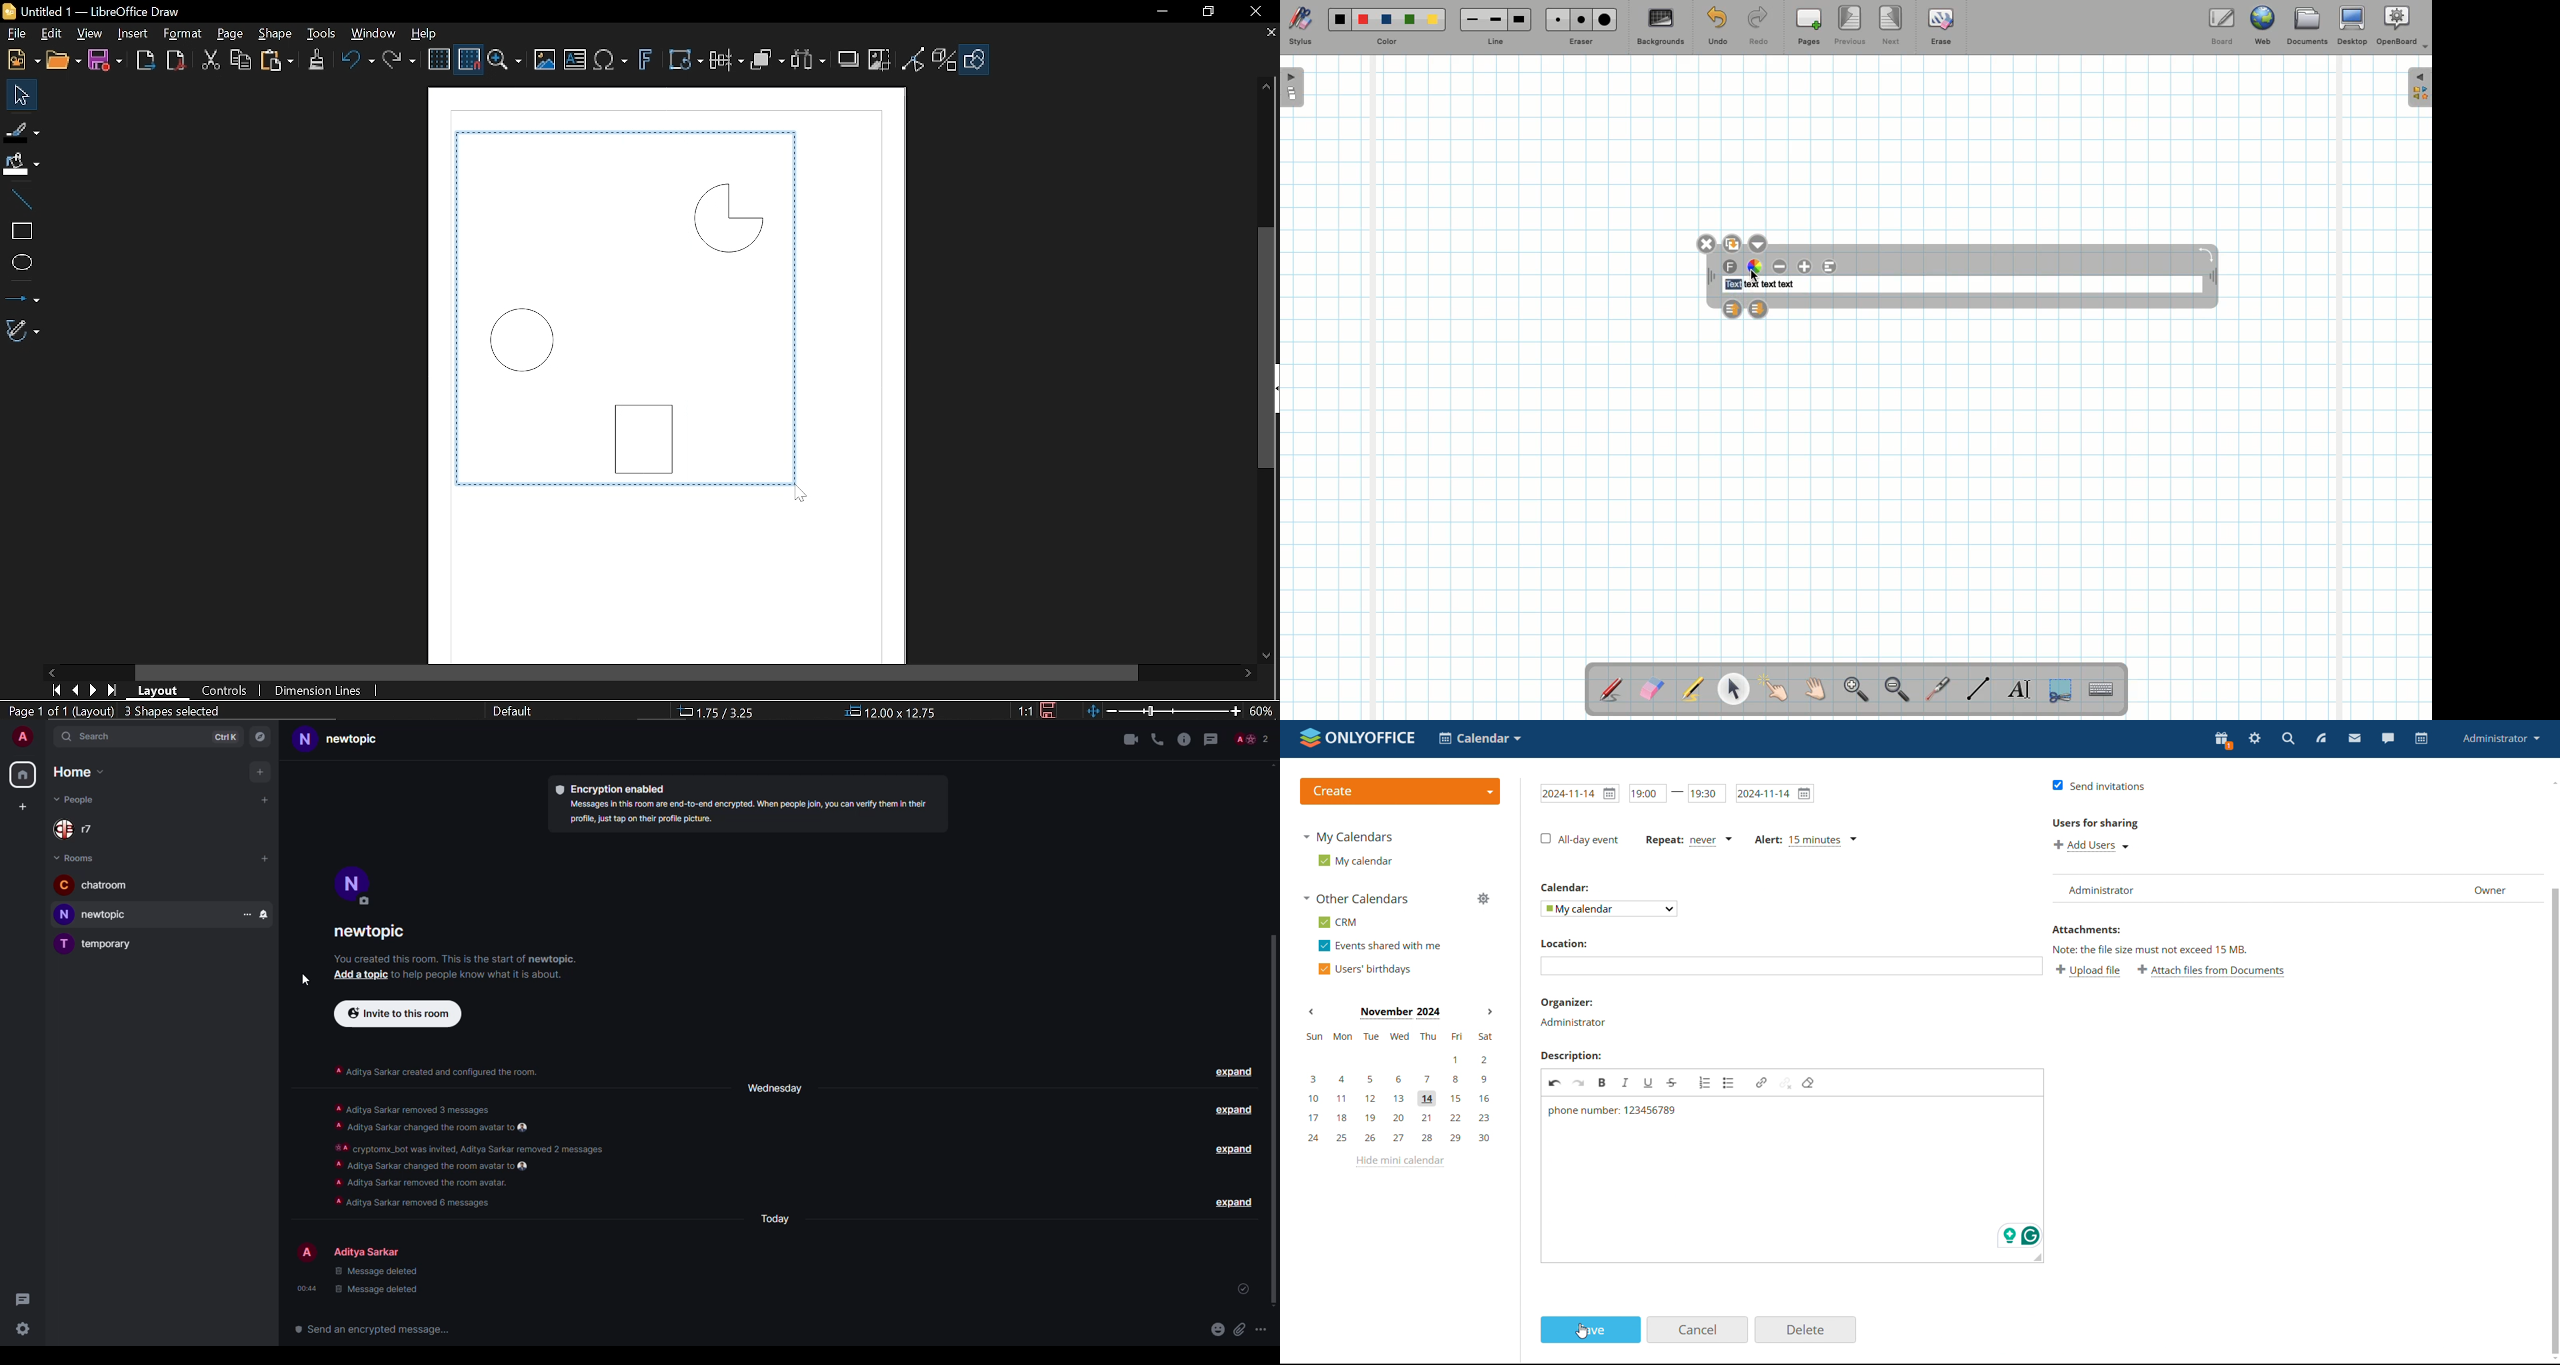  I want to click on underline, so click(1647, 1083).